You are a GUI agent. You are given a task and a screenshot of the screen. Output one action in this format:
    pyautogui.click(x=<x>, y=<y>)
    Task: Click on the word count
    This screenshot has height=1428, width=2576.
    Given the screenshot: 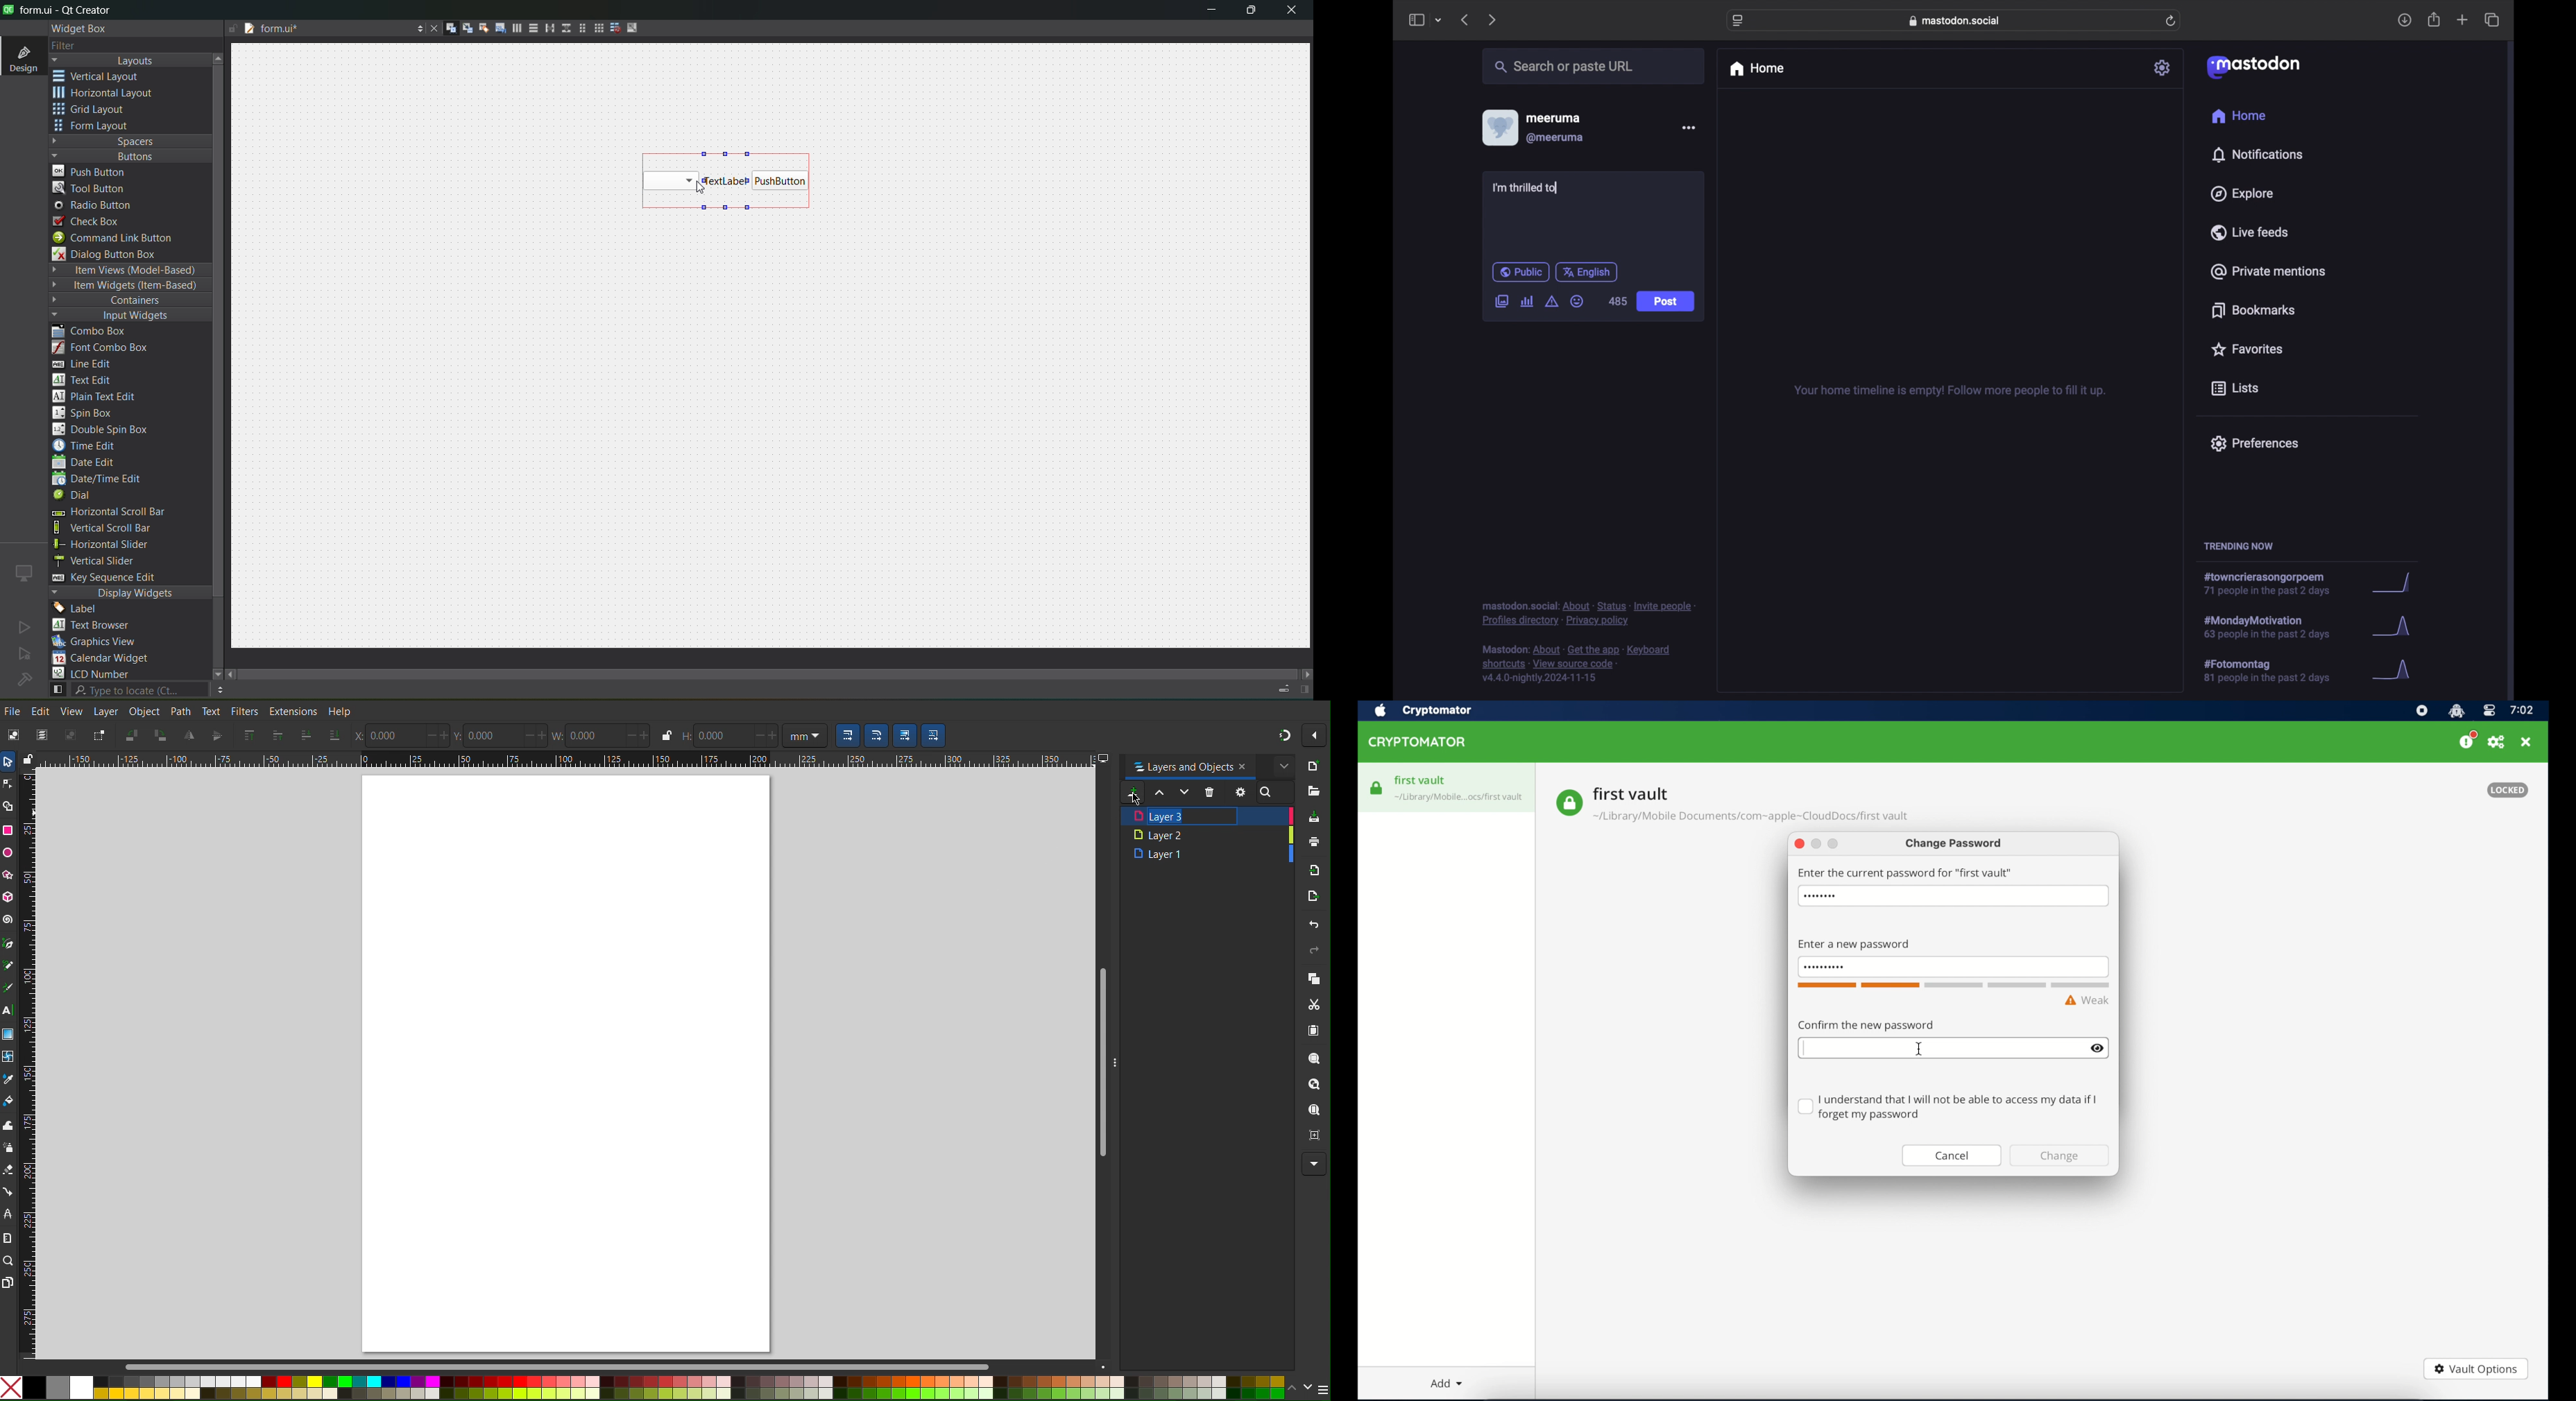 What is the action you would take?
    pyautogui.click(x=1953, y=986)
    